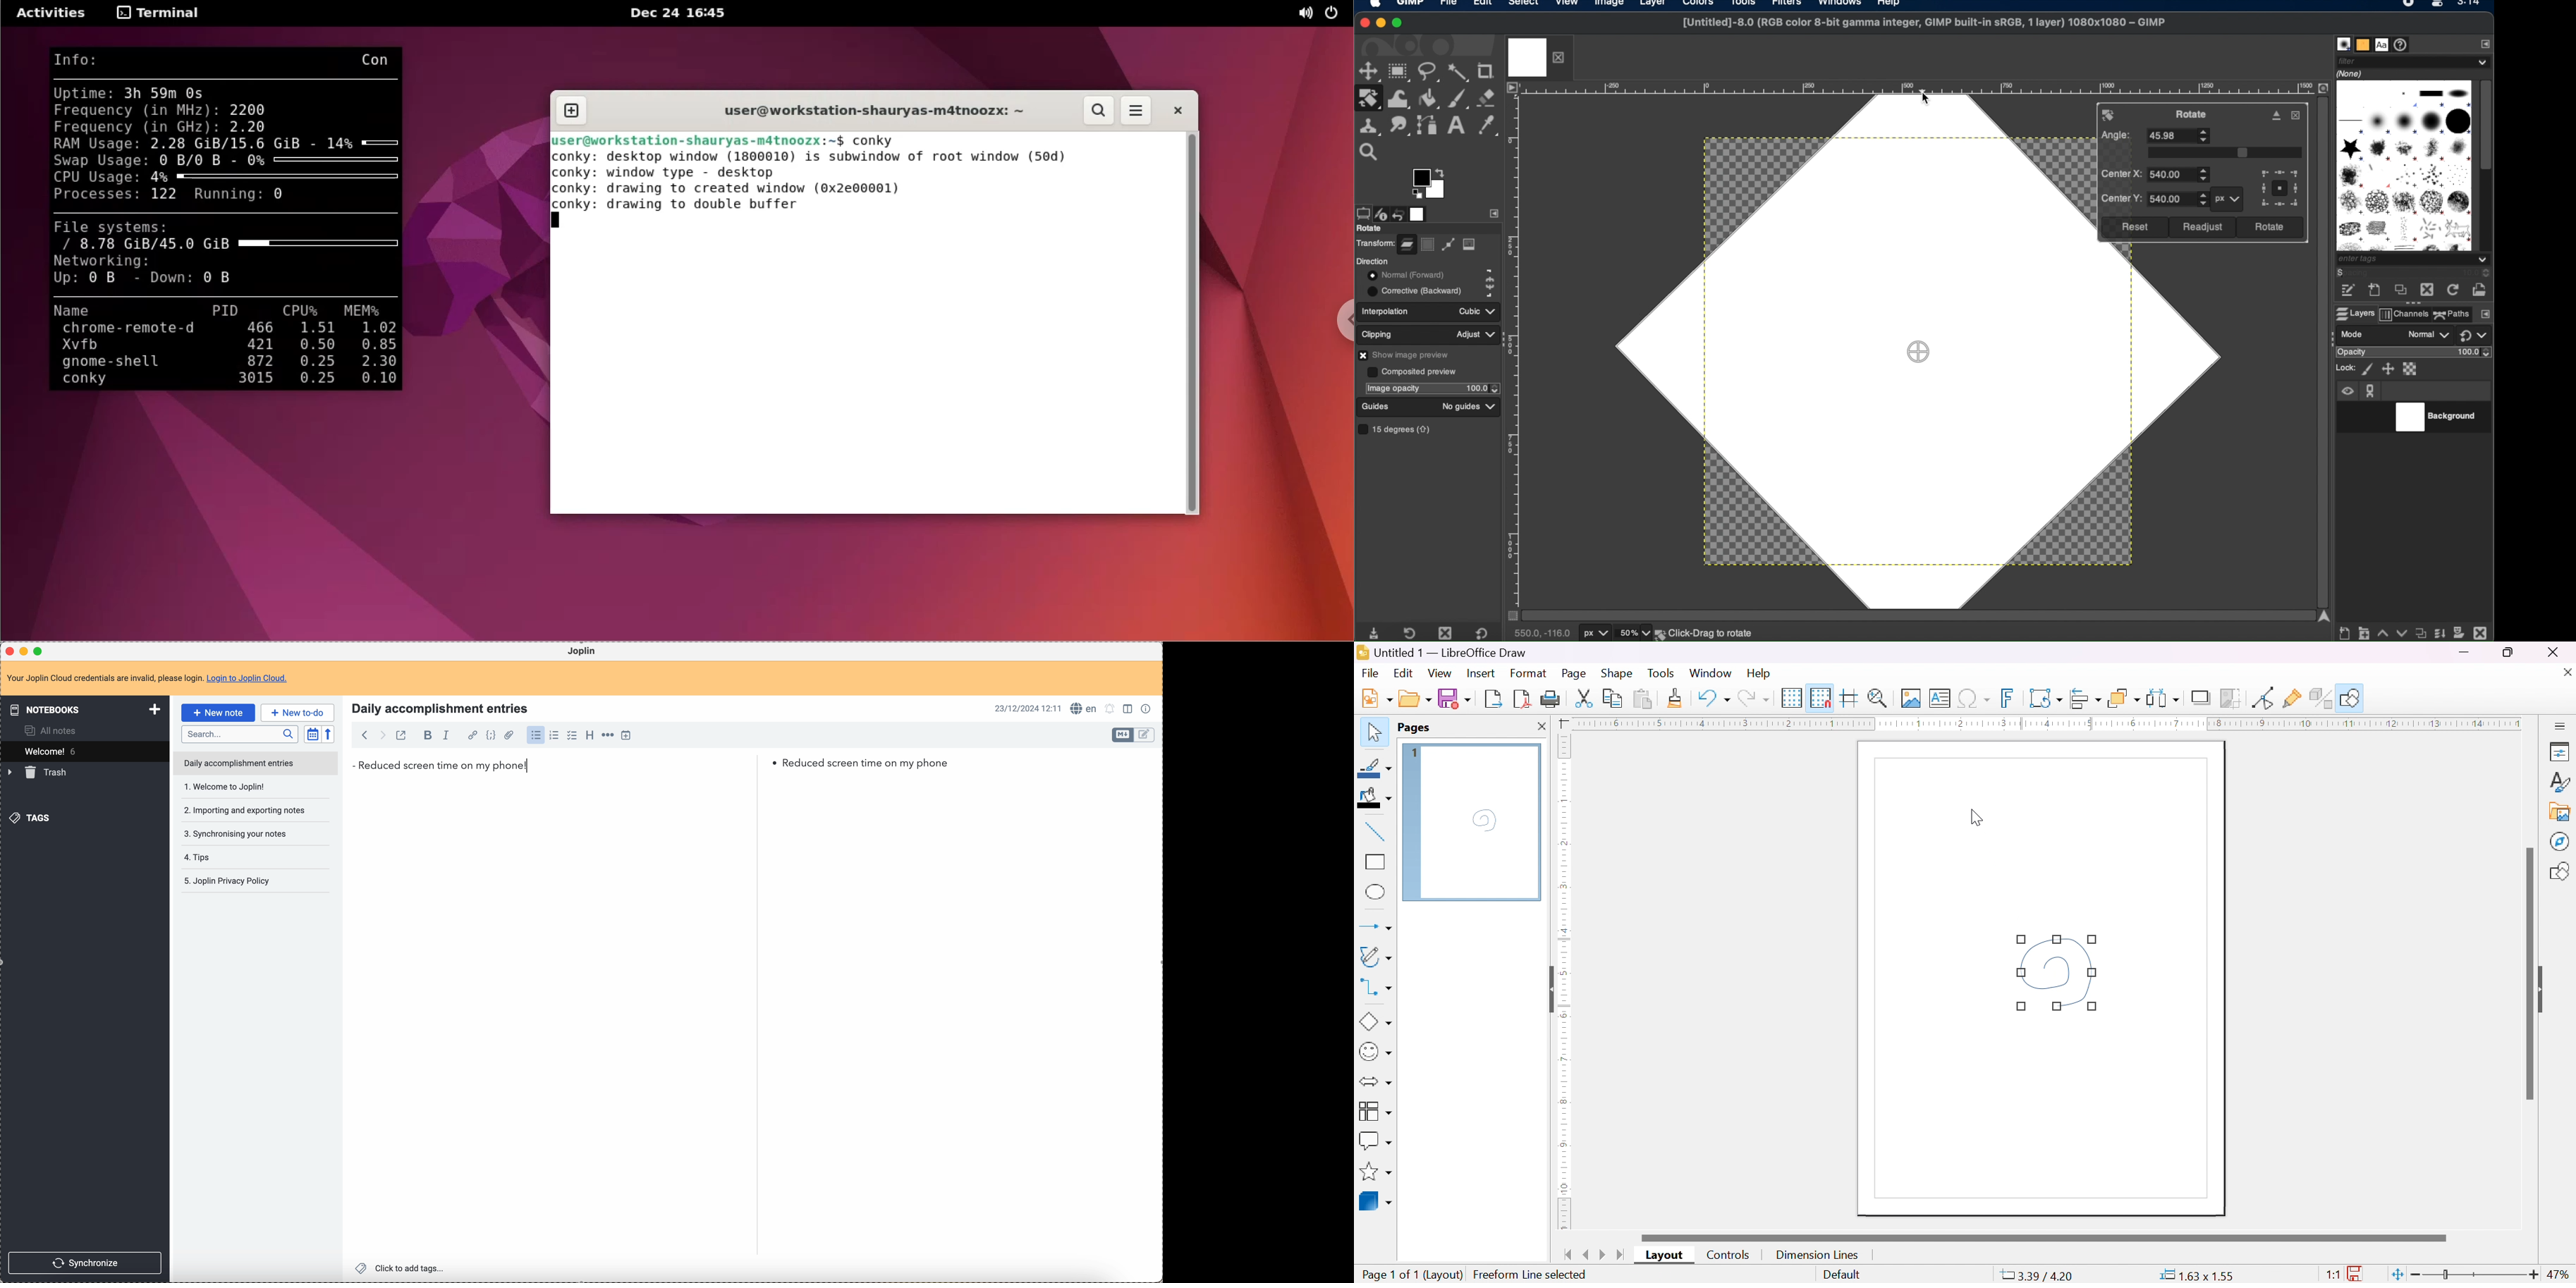 This screenshot has height=1288, width=2576. What do you see at coordinates (2387, 369) in the screenshot?
I see `lock position ans size` at bounding box center [2387, 369].